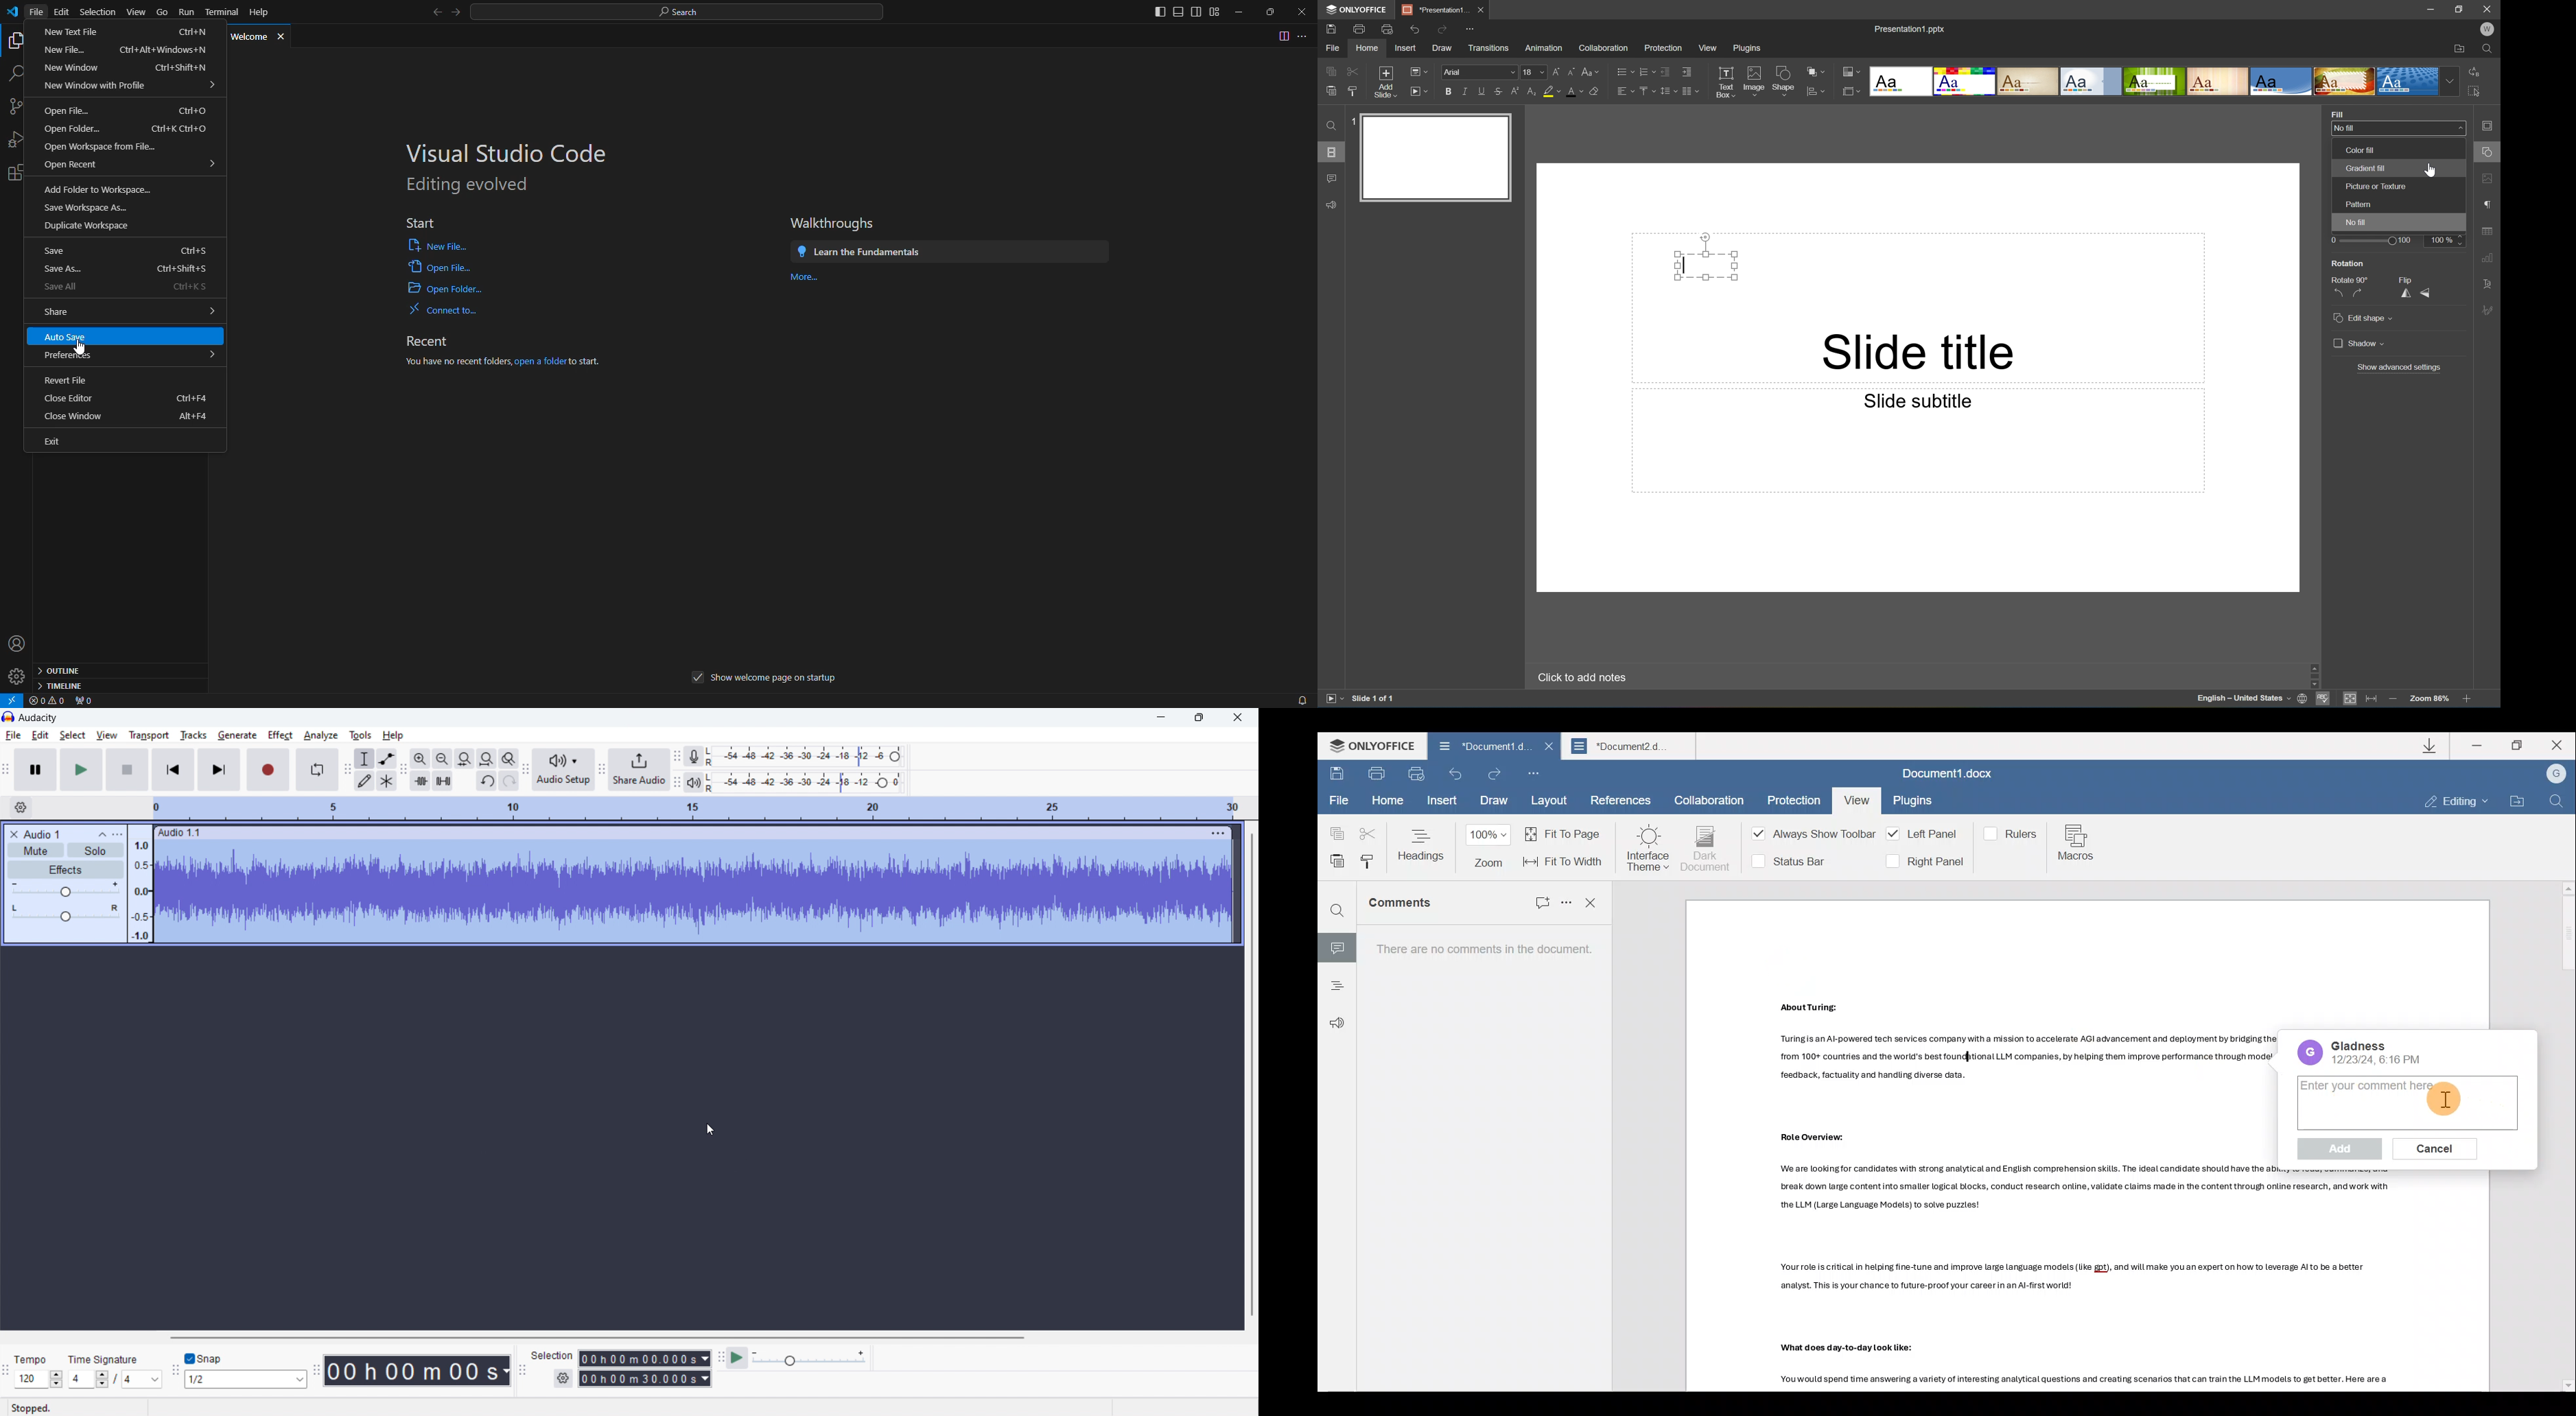 The width and height of the screenshot is (2576, 1428). What do you see at coordinates (2491, 126) in the screenshot?
I see `Slide settings` at bounding box center [2491, 126].